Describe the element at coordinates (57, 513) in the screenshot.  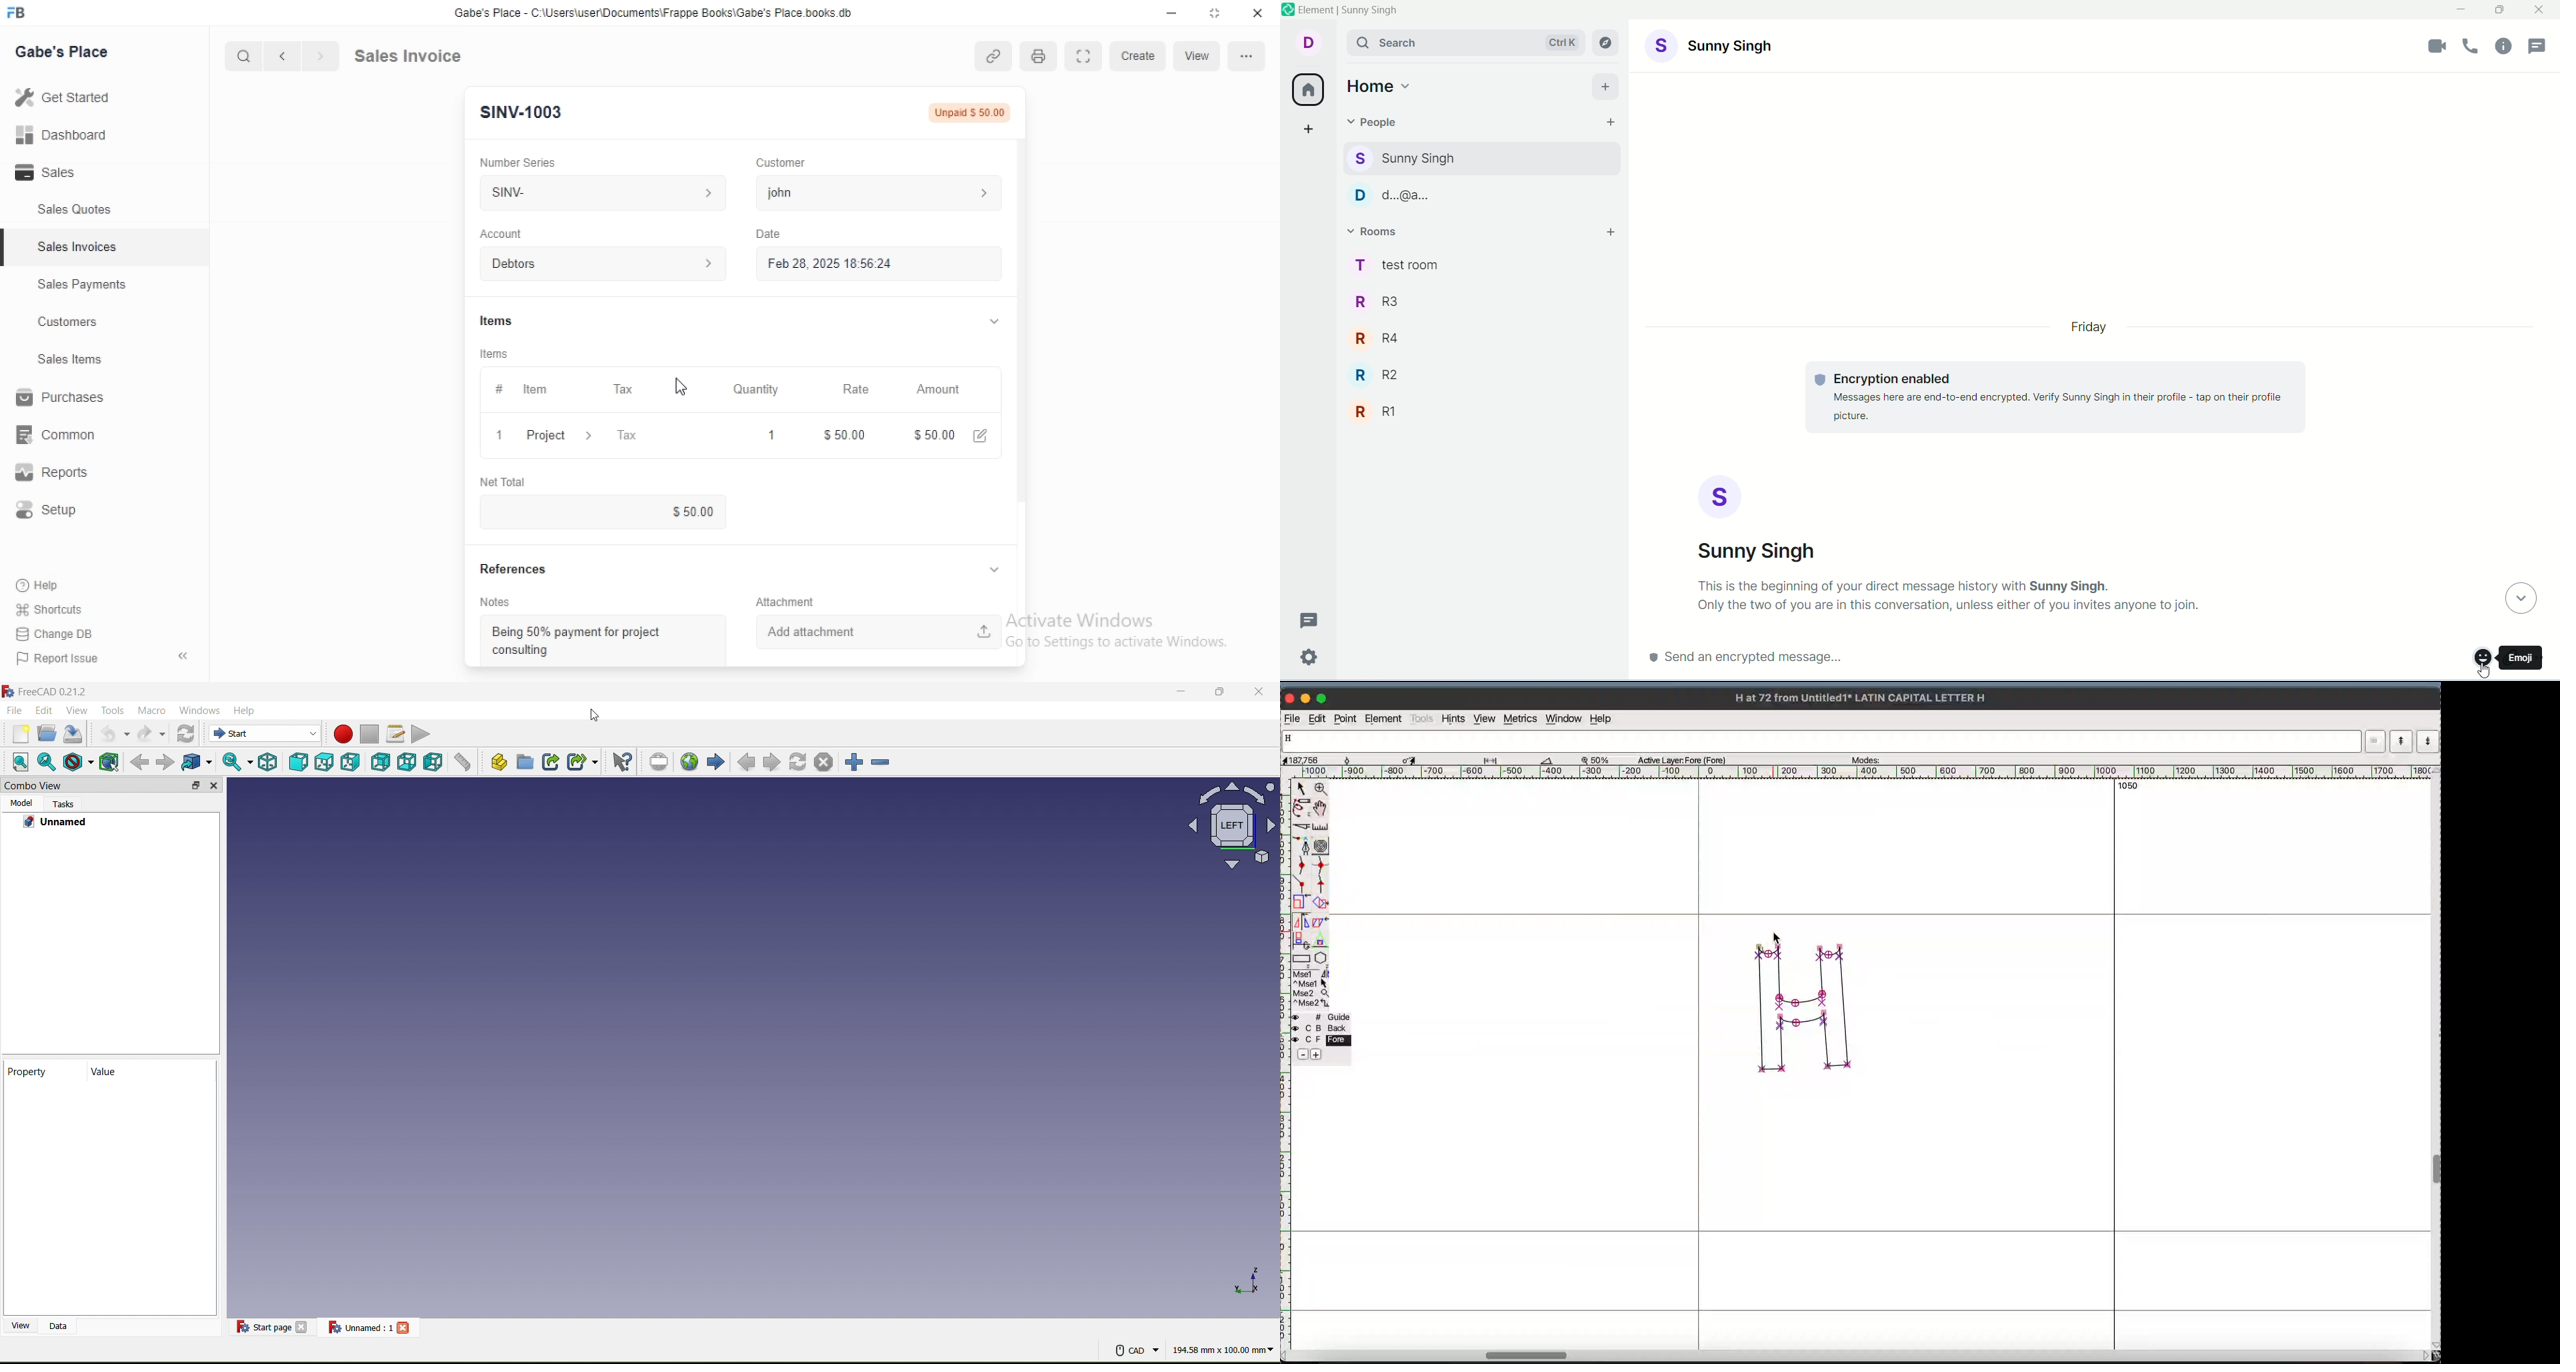
I see `Setup` at that location.